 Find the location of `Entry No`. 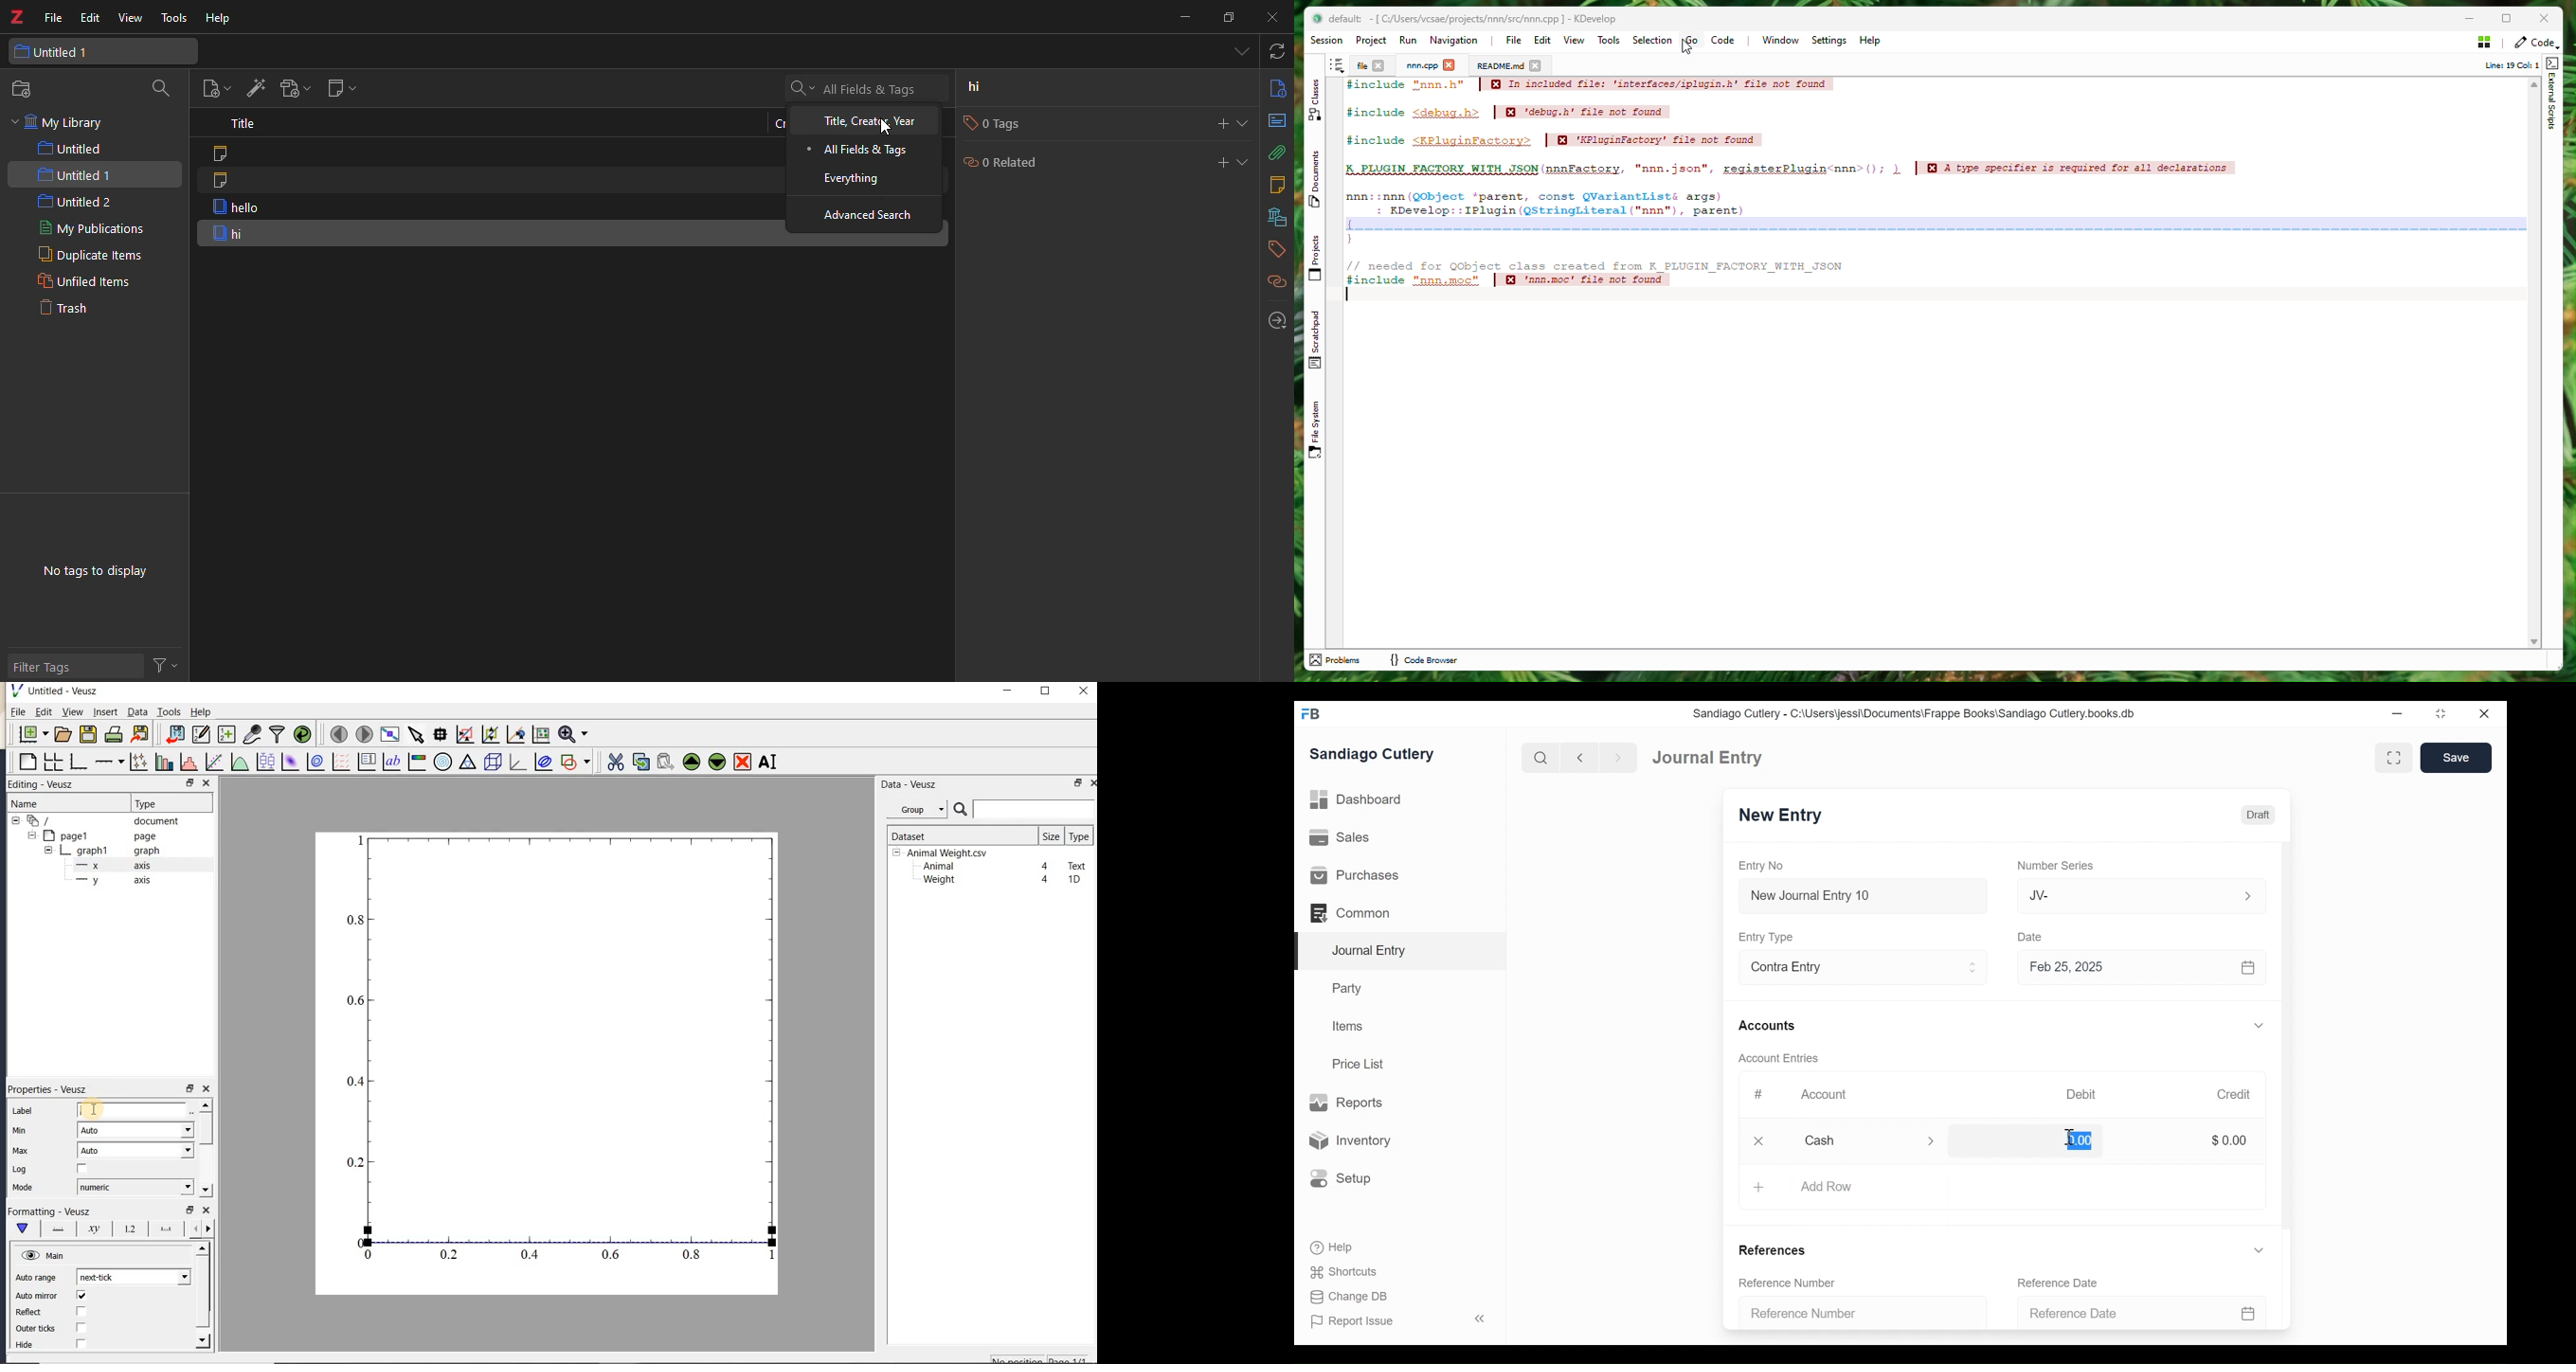

Entry No is located at coordinates (1765, 865).